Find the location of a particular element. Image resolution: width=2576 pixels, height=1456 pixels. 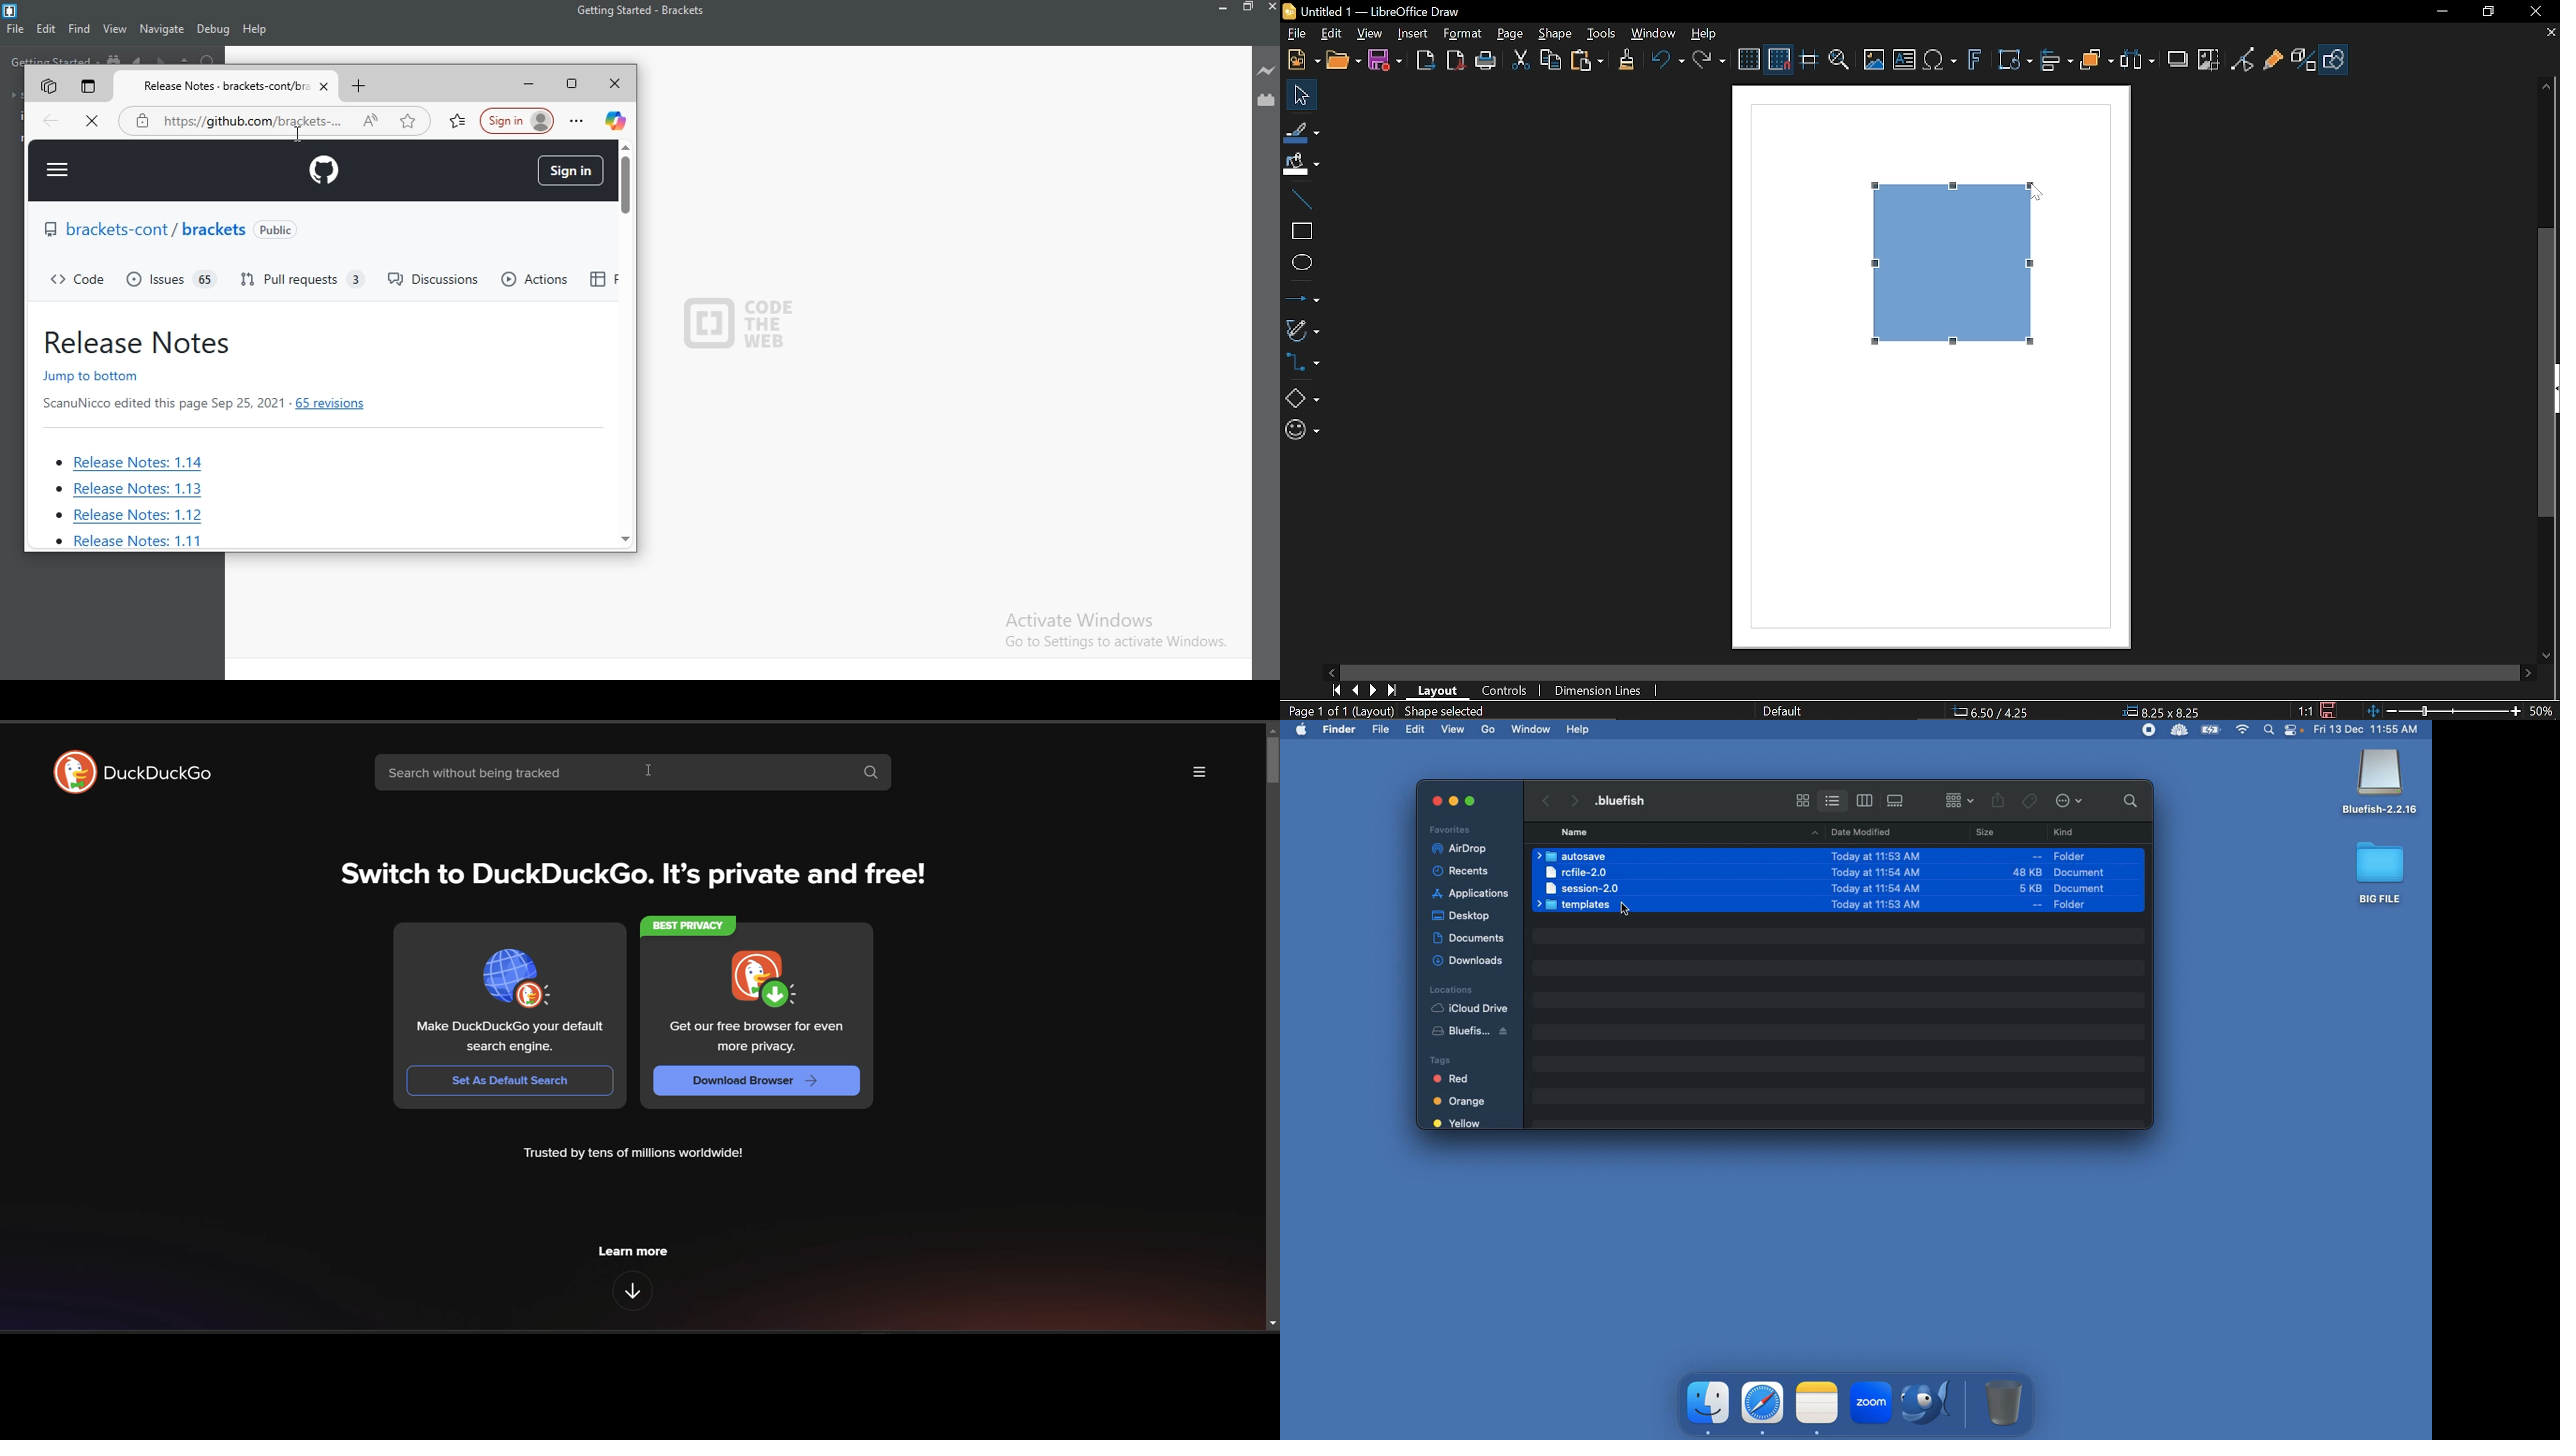

Symbol shapes is located at coordinates (1300, 432).